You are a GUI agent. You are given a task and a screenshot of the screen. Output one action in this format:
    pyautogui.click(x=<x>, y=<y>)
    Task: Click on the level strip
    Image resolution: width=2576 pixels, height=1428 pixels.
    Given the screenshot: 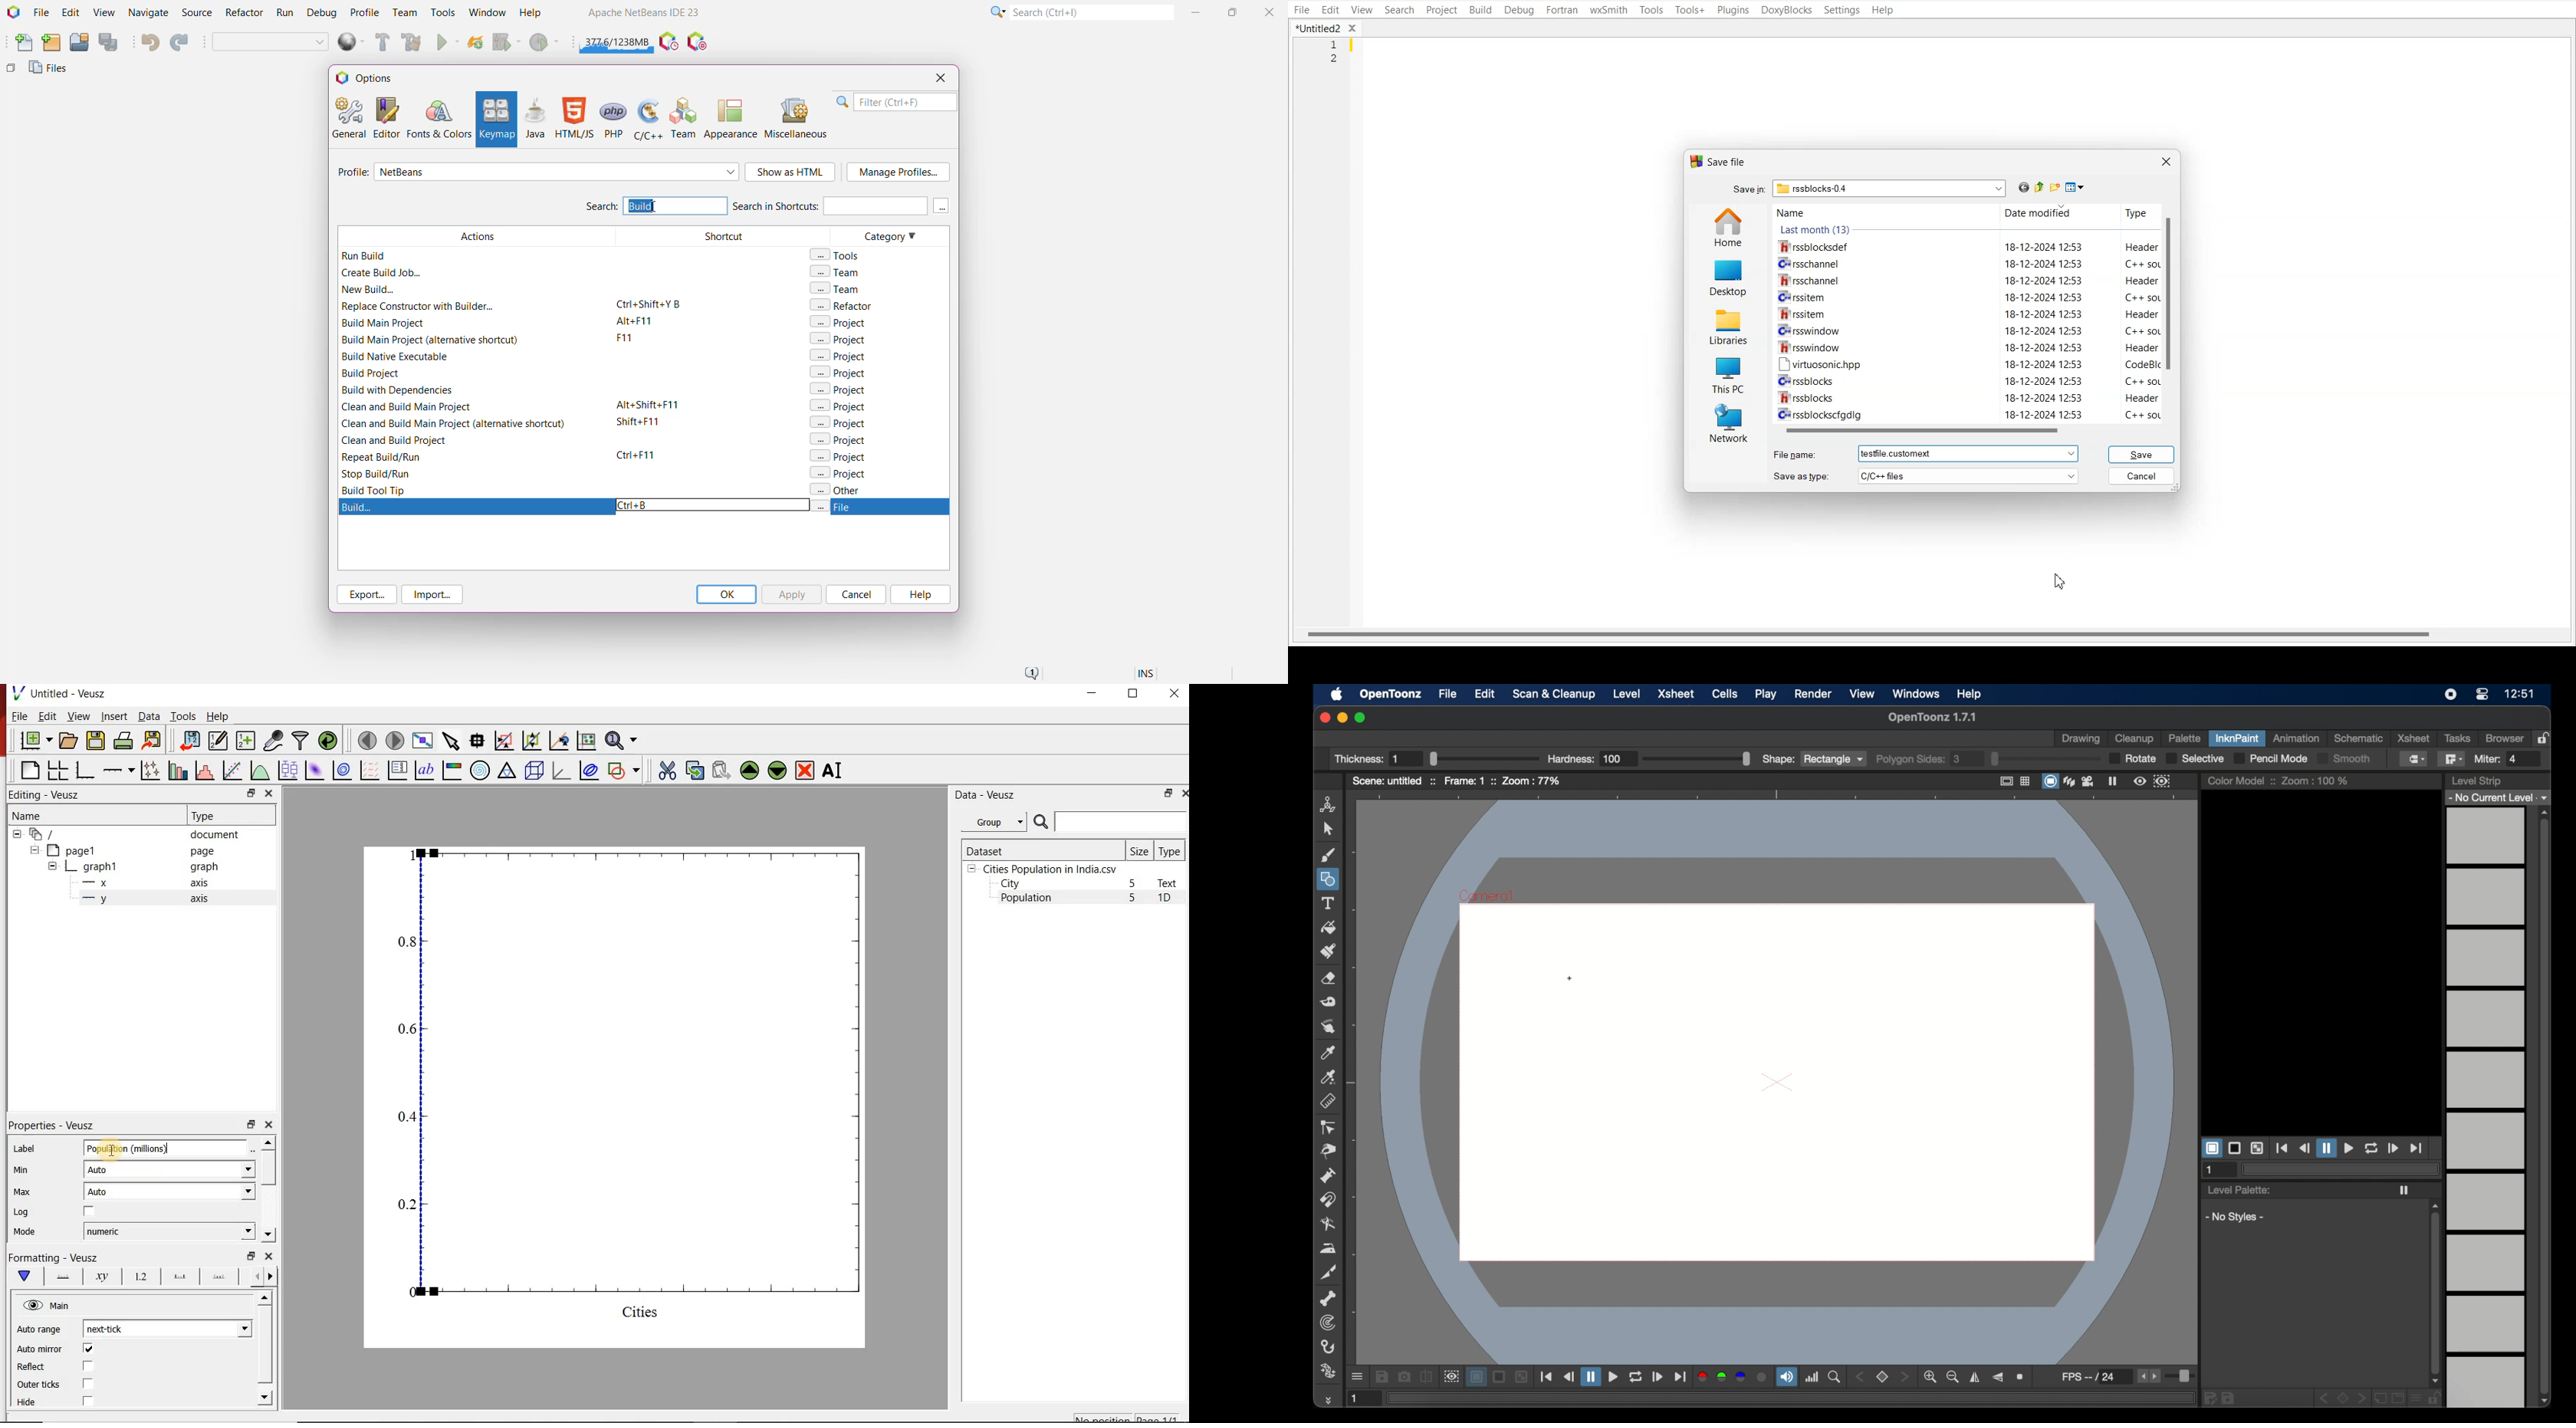 What is the action you would take?
    pyautogui.click(x=2477, y=781)
    